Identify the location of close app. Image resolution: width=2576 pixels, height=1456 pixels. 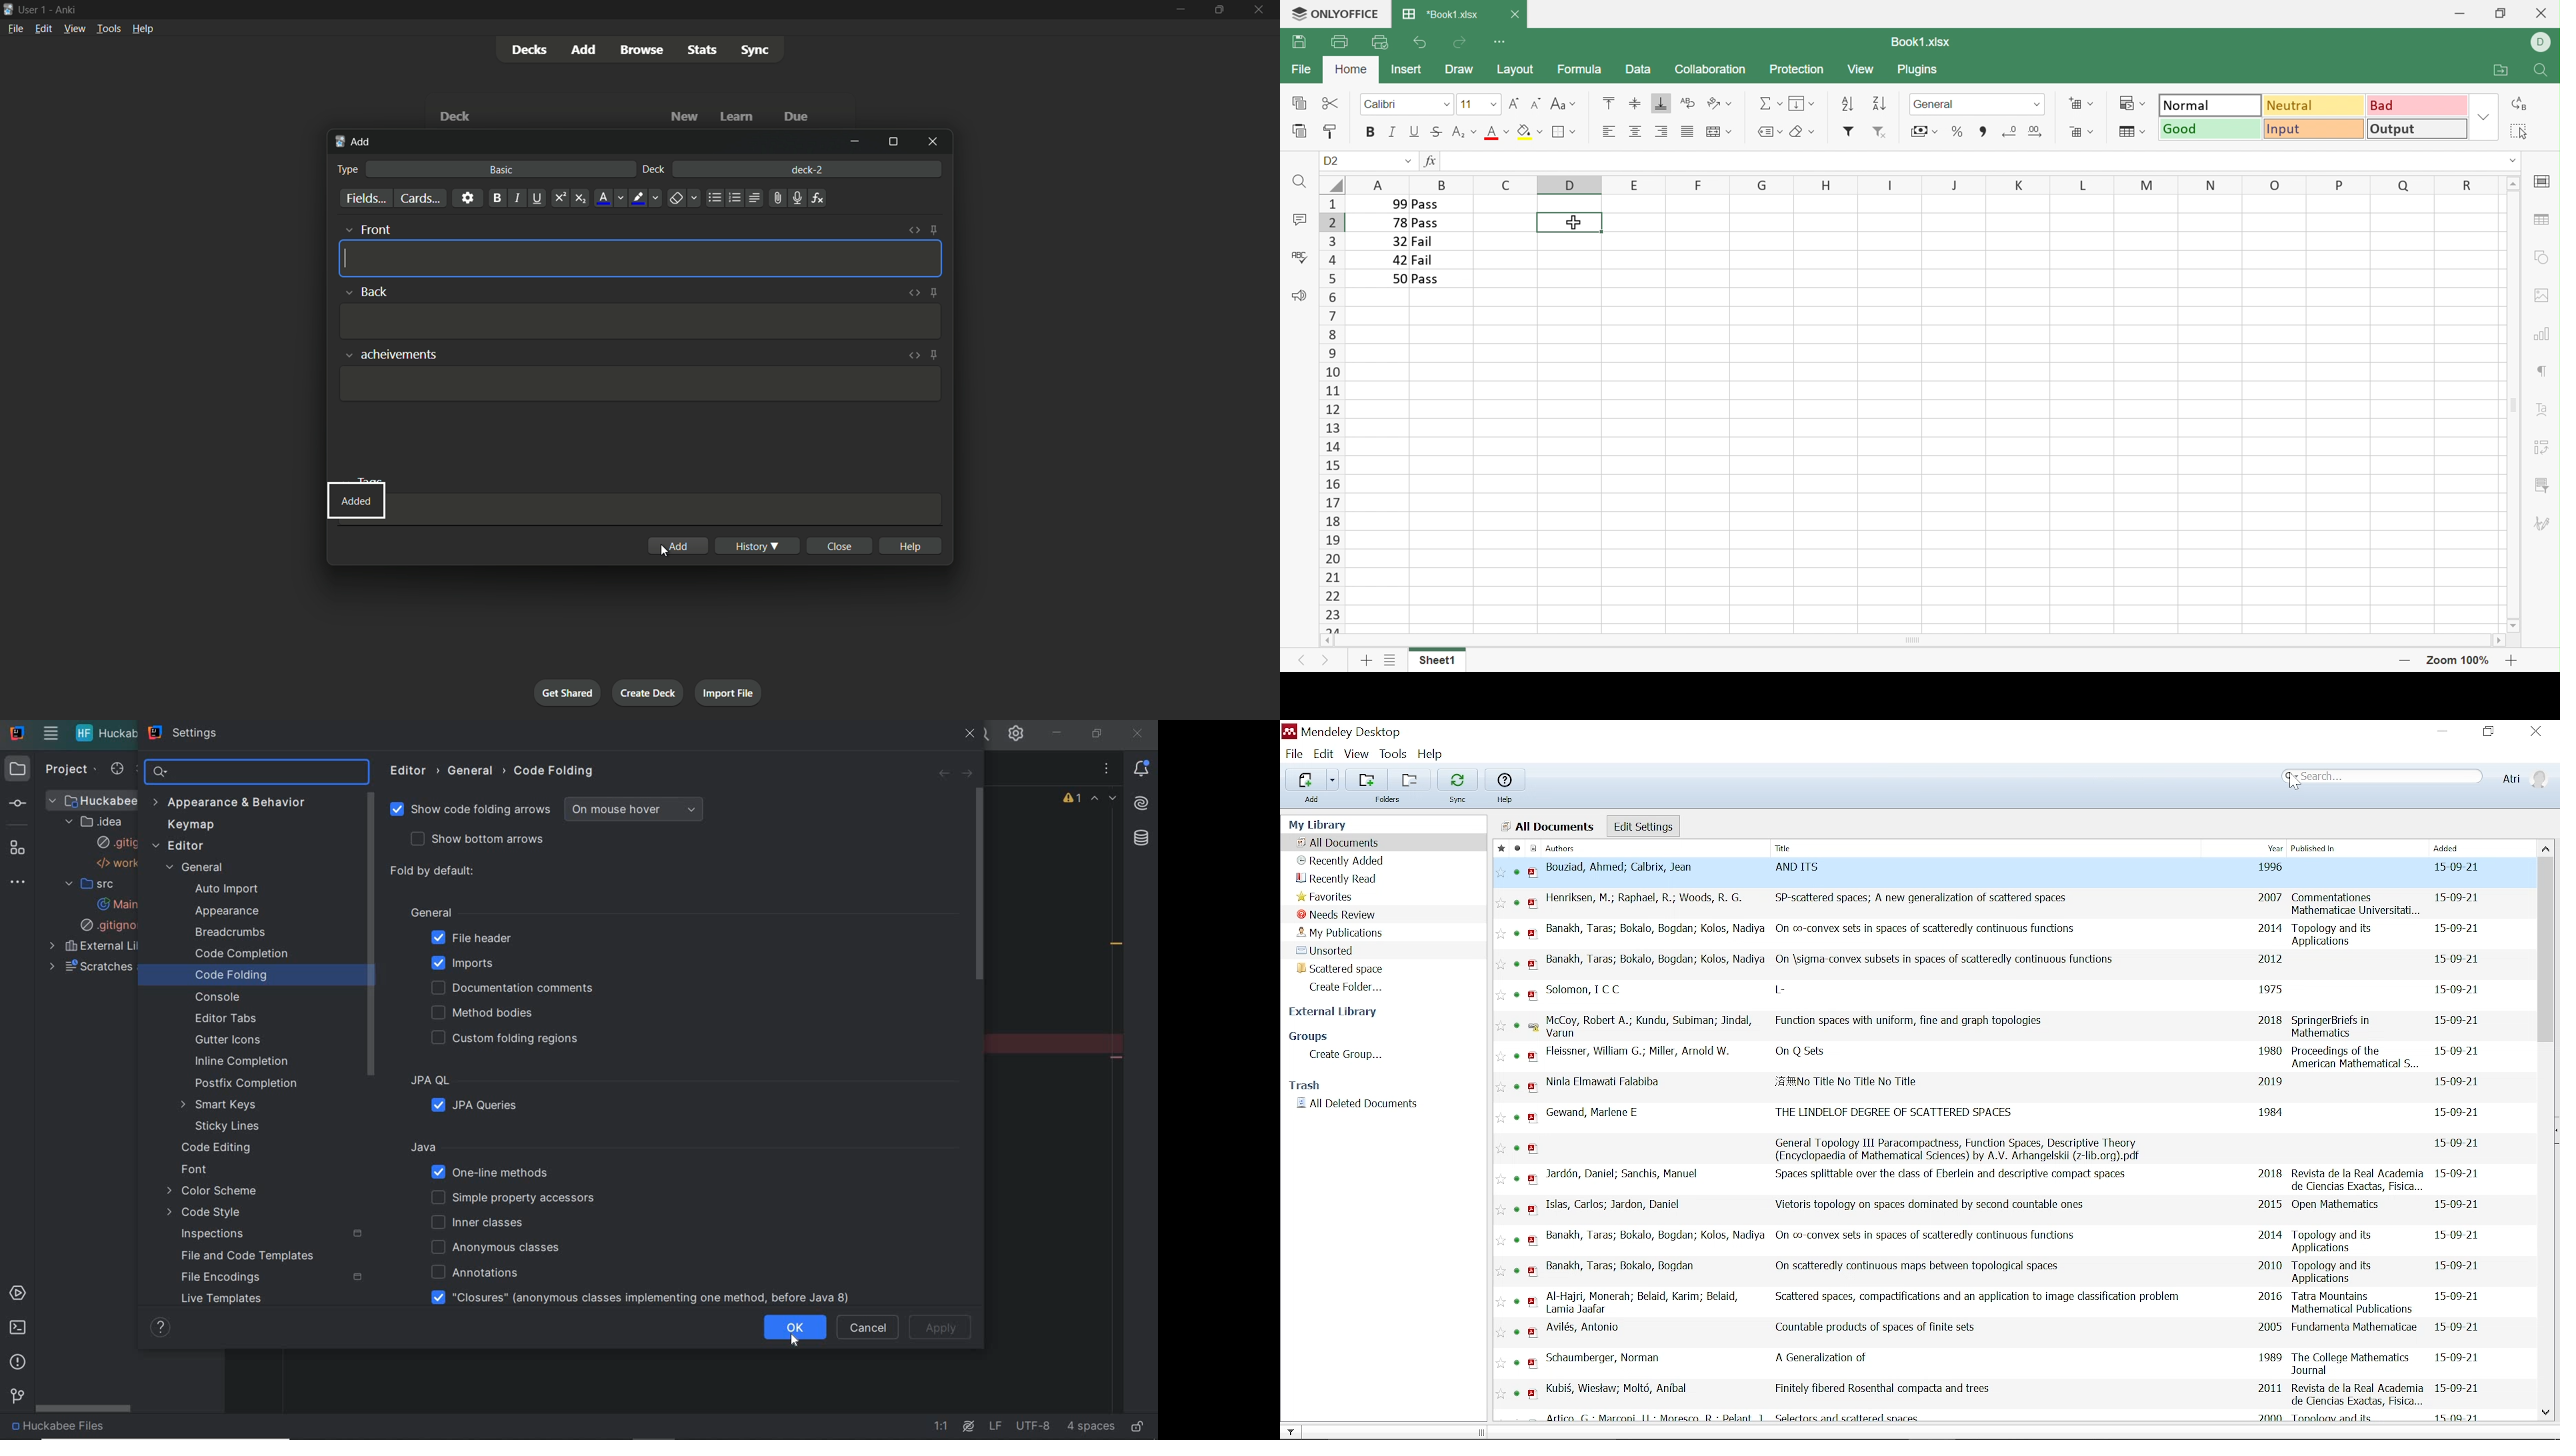
(1261, 10).